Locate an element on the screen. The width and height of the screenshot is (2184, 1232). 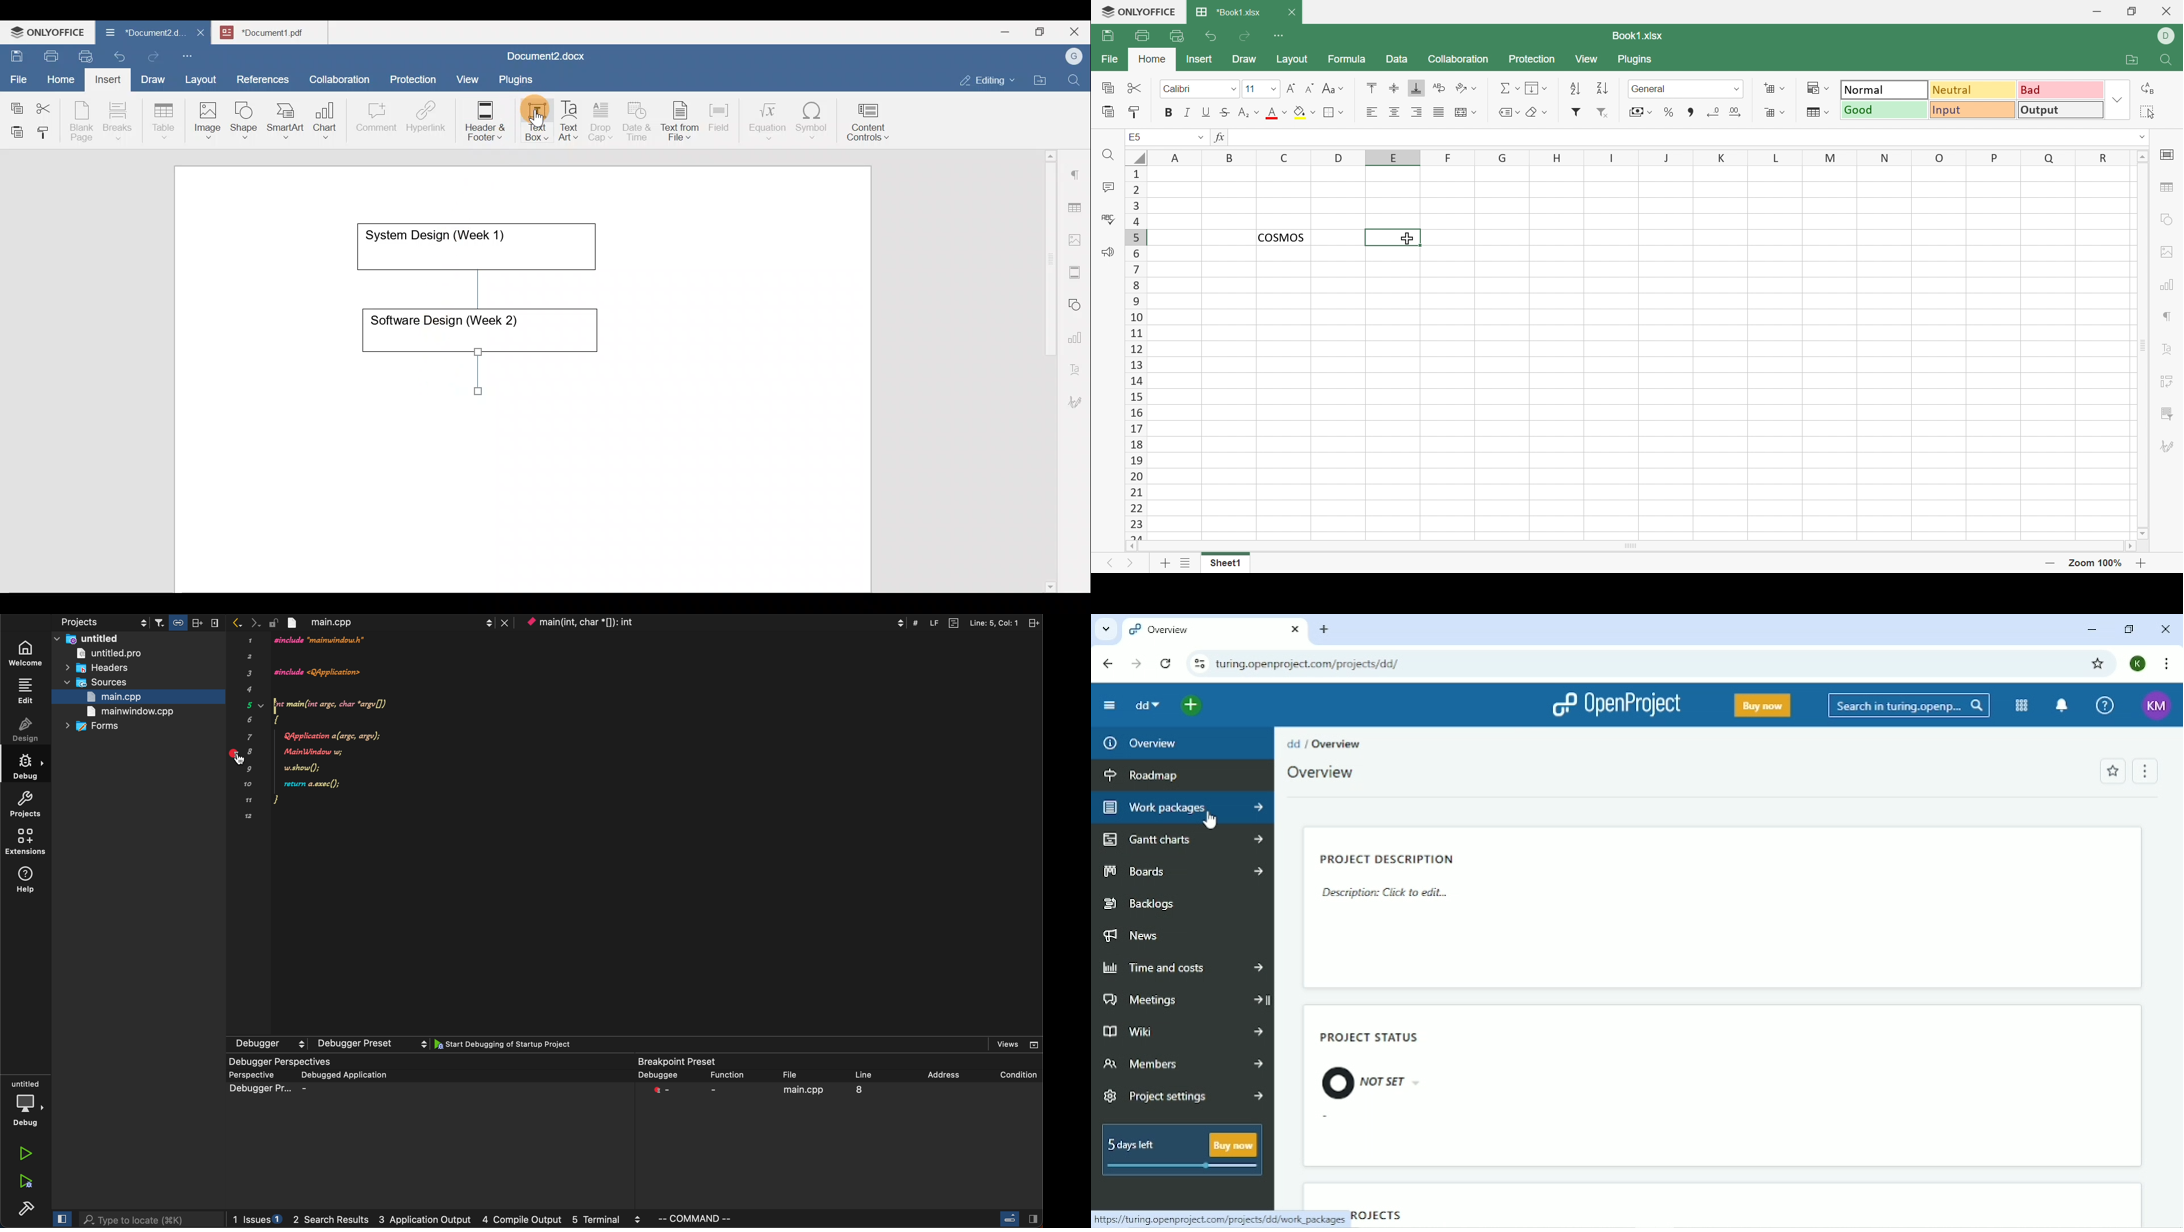
Save is located at coordinates (16, 53).